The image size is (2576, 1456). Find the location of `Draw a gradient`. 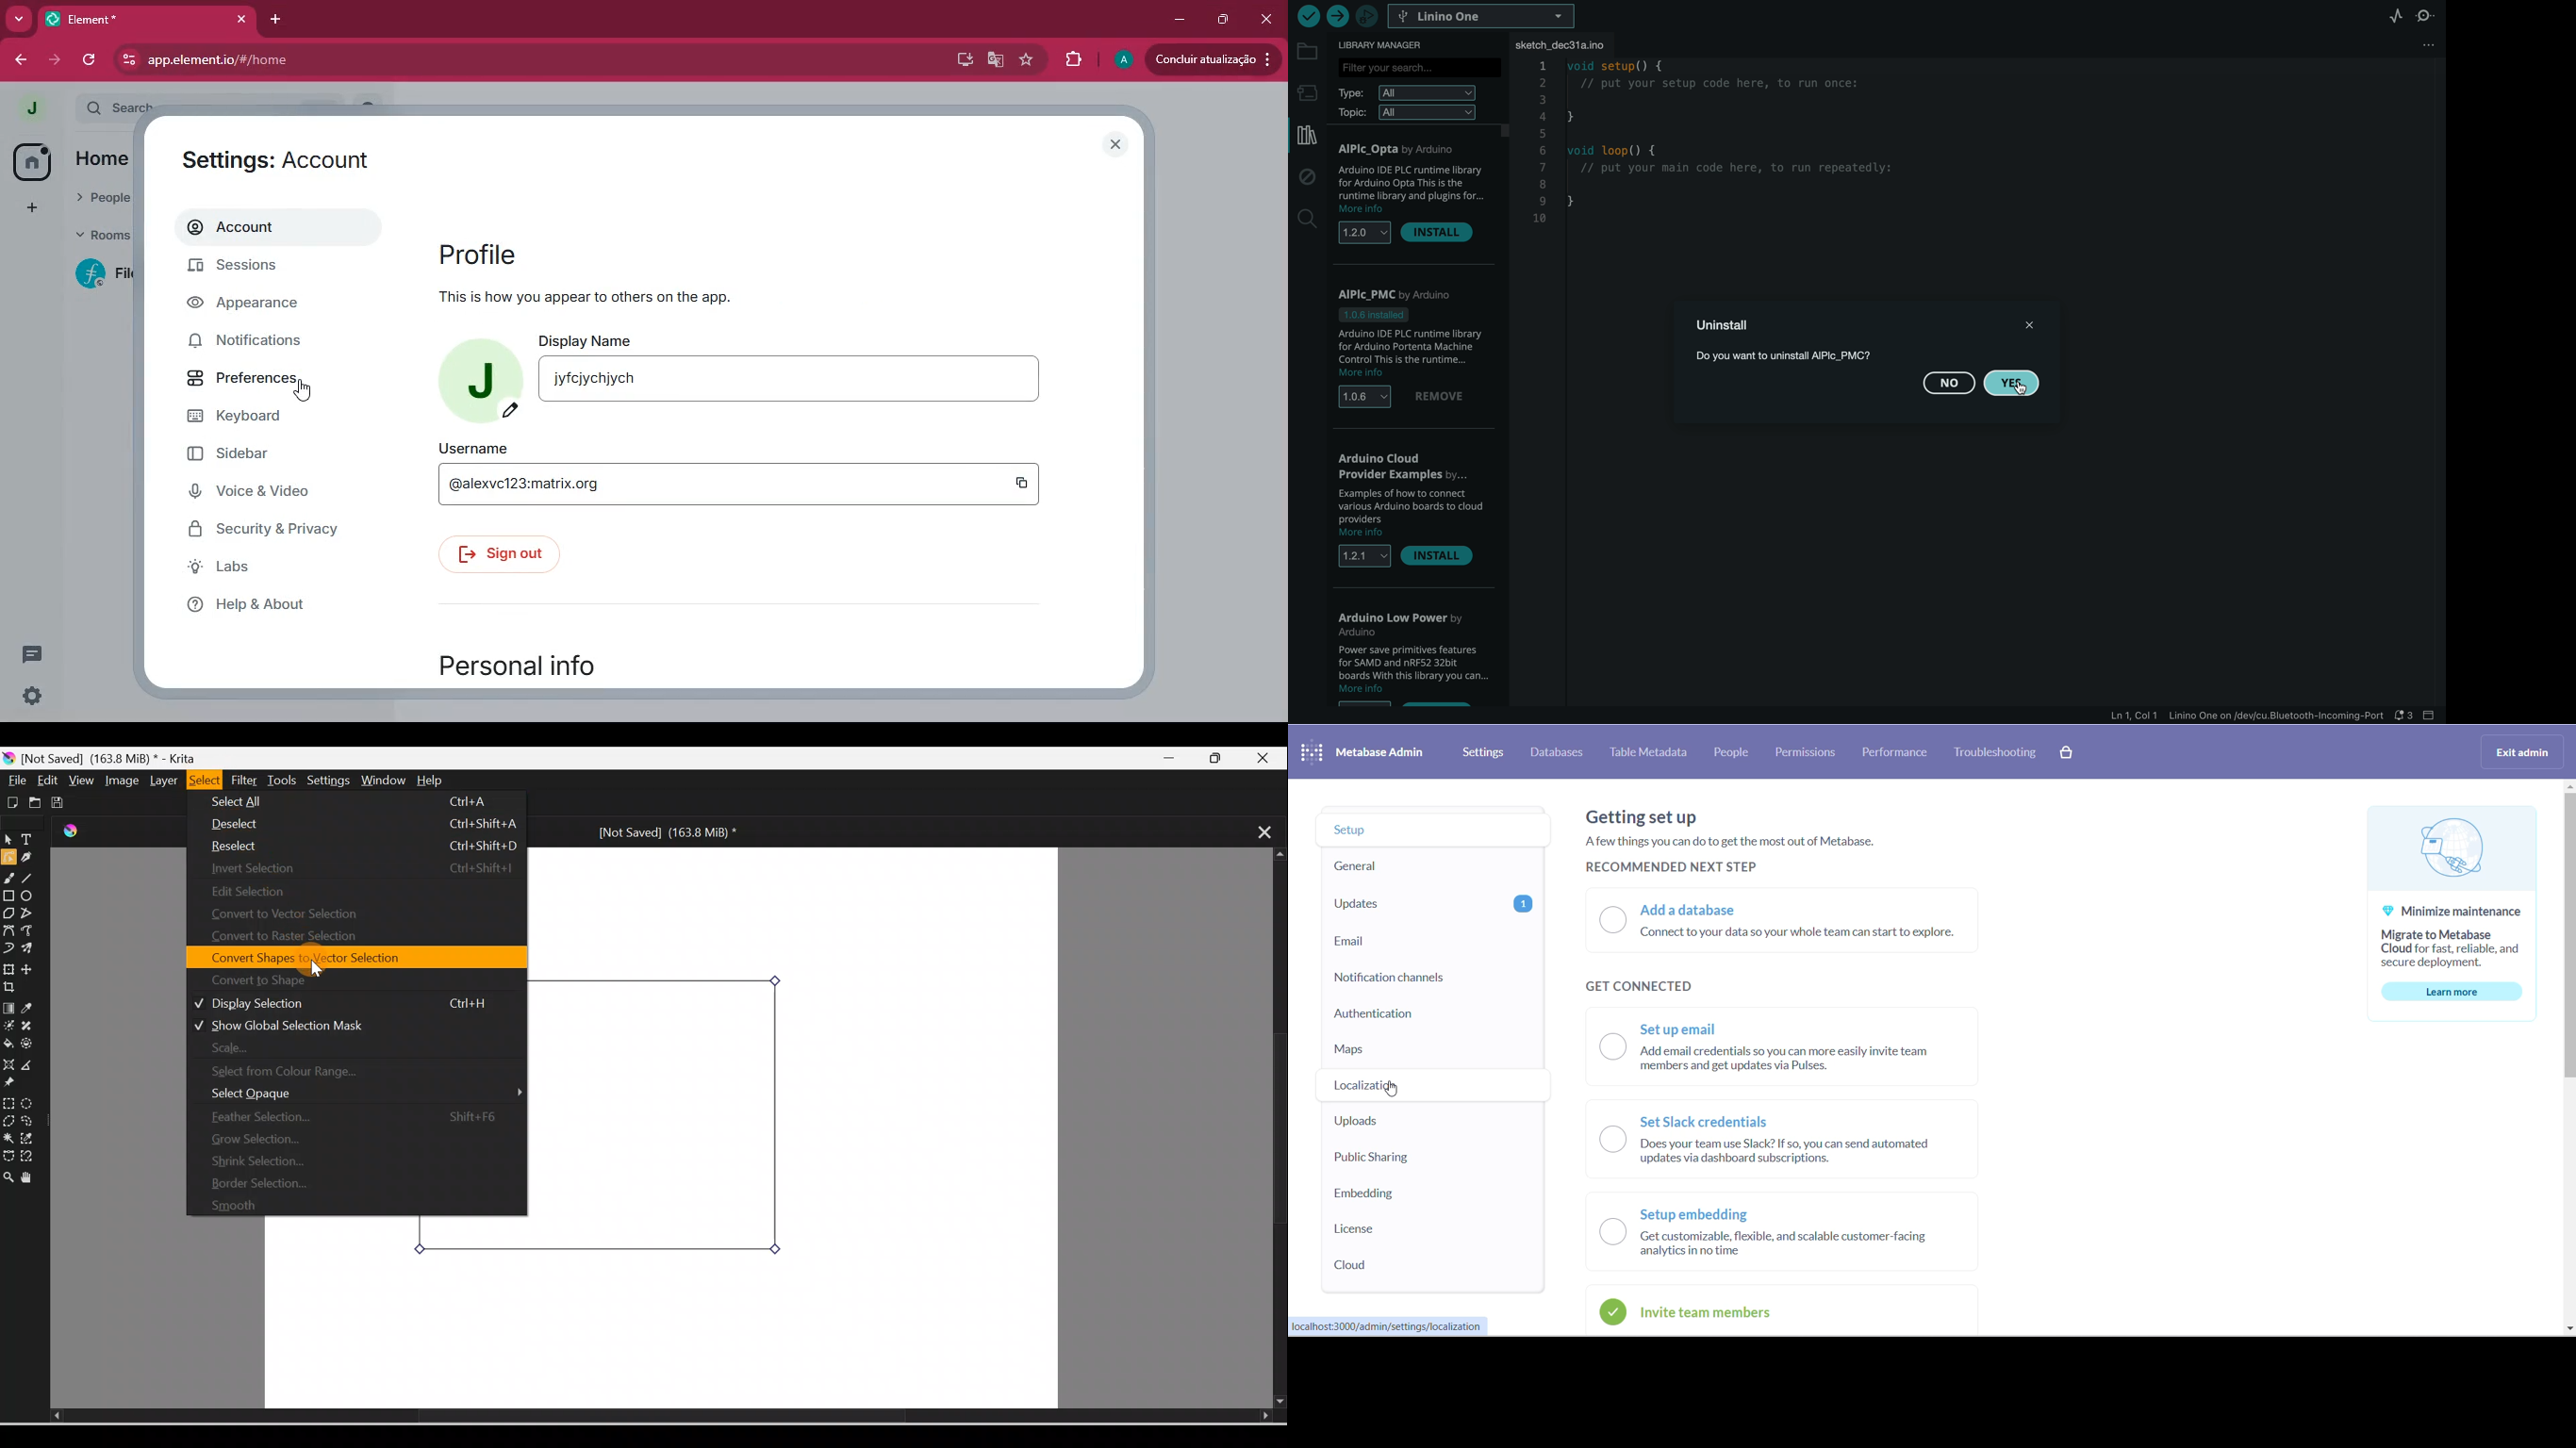

Draw a gradient is located at coordinates (8, 1008).